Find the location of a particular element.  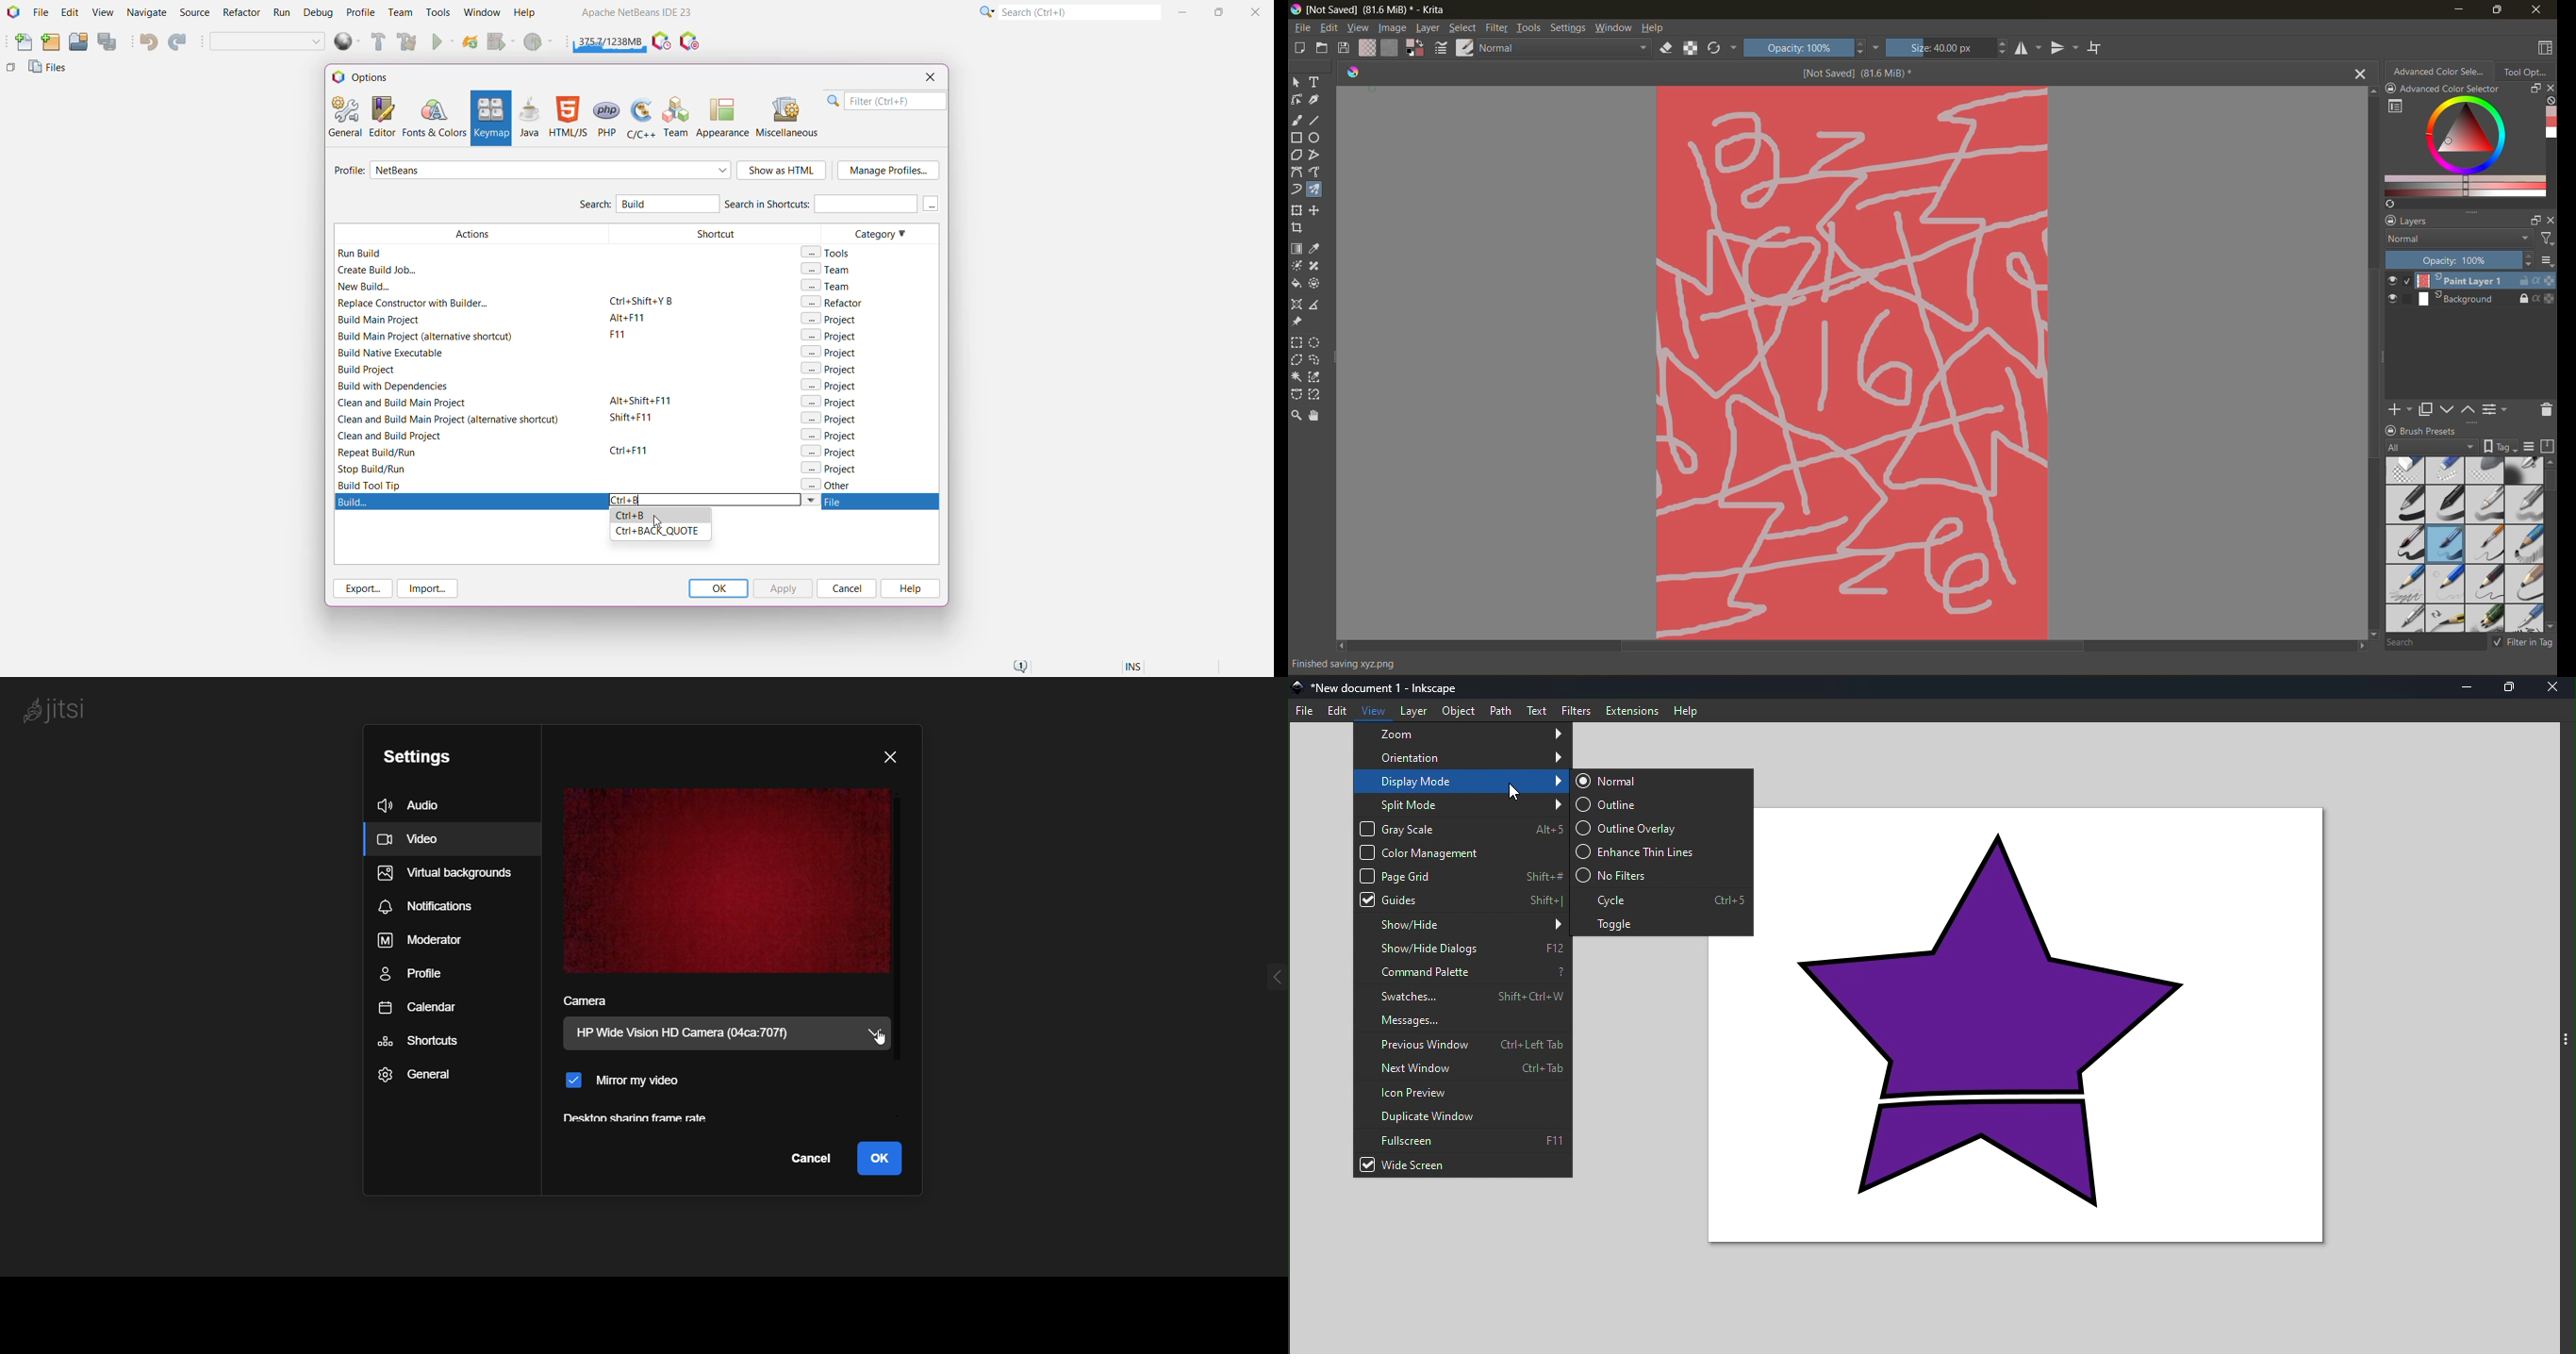

Page grid is located at coordinates (1464, 877).